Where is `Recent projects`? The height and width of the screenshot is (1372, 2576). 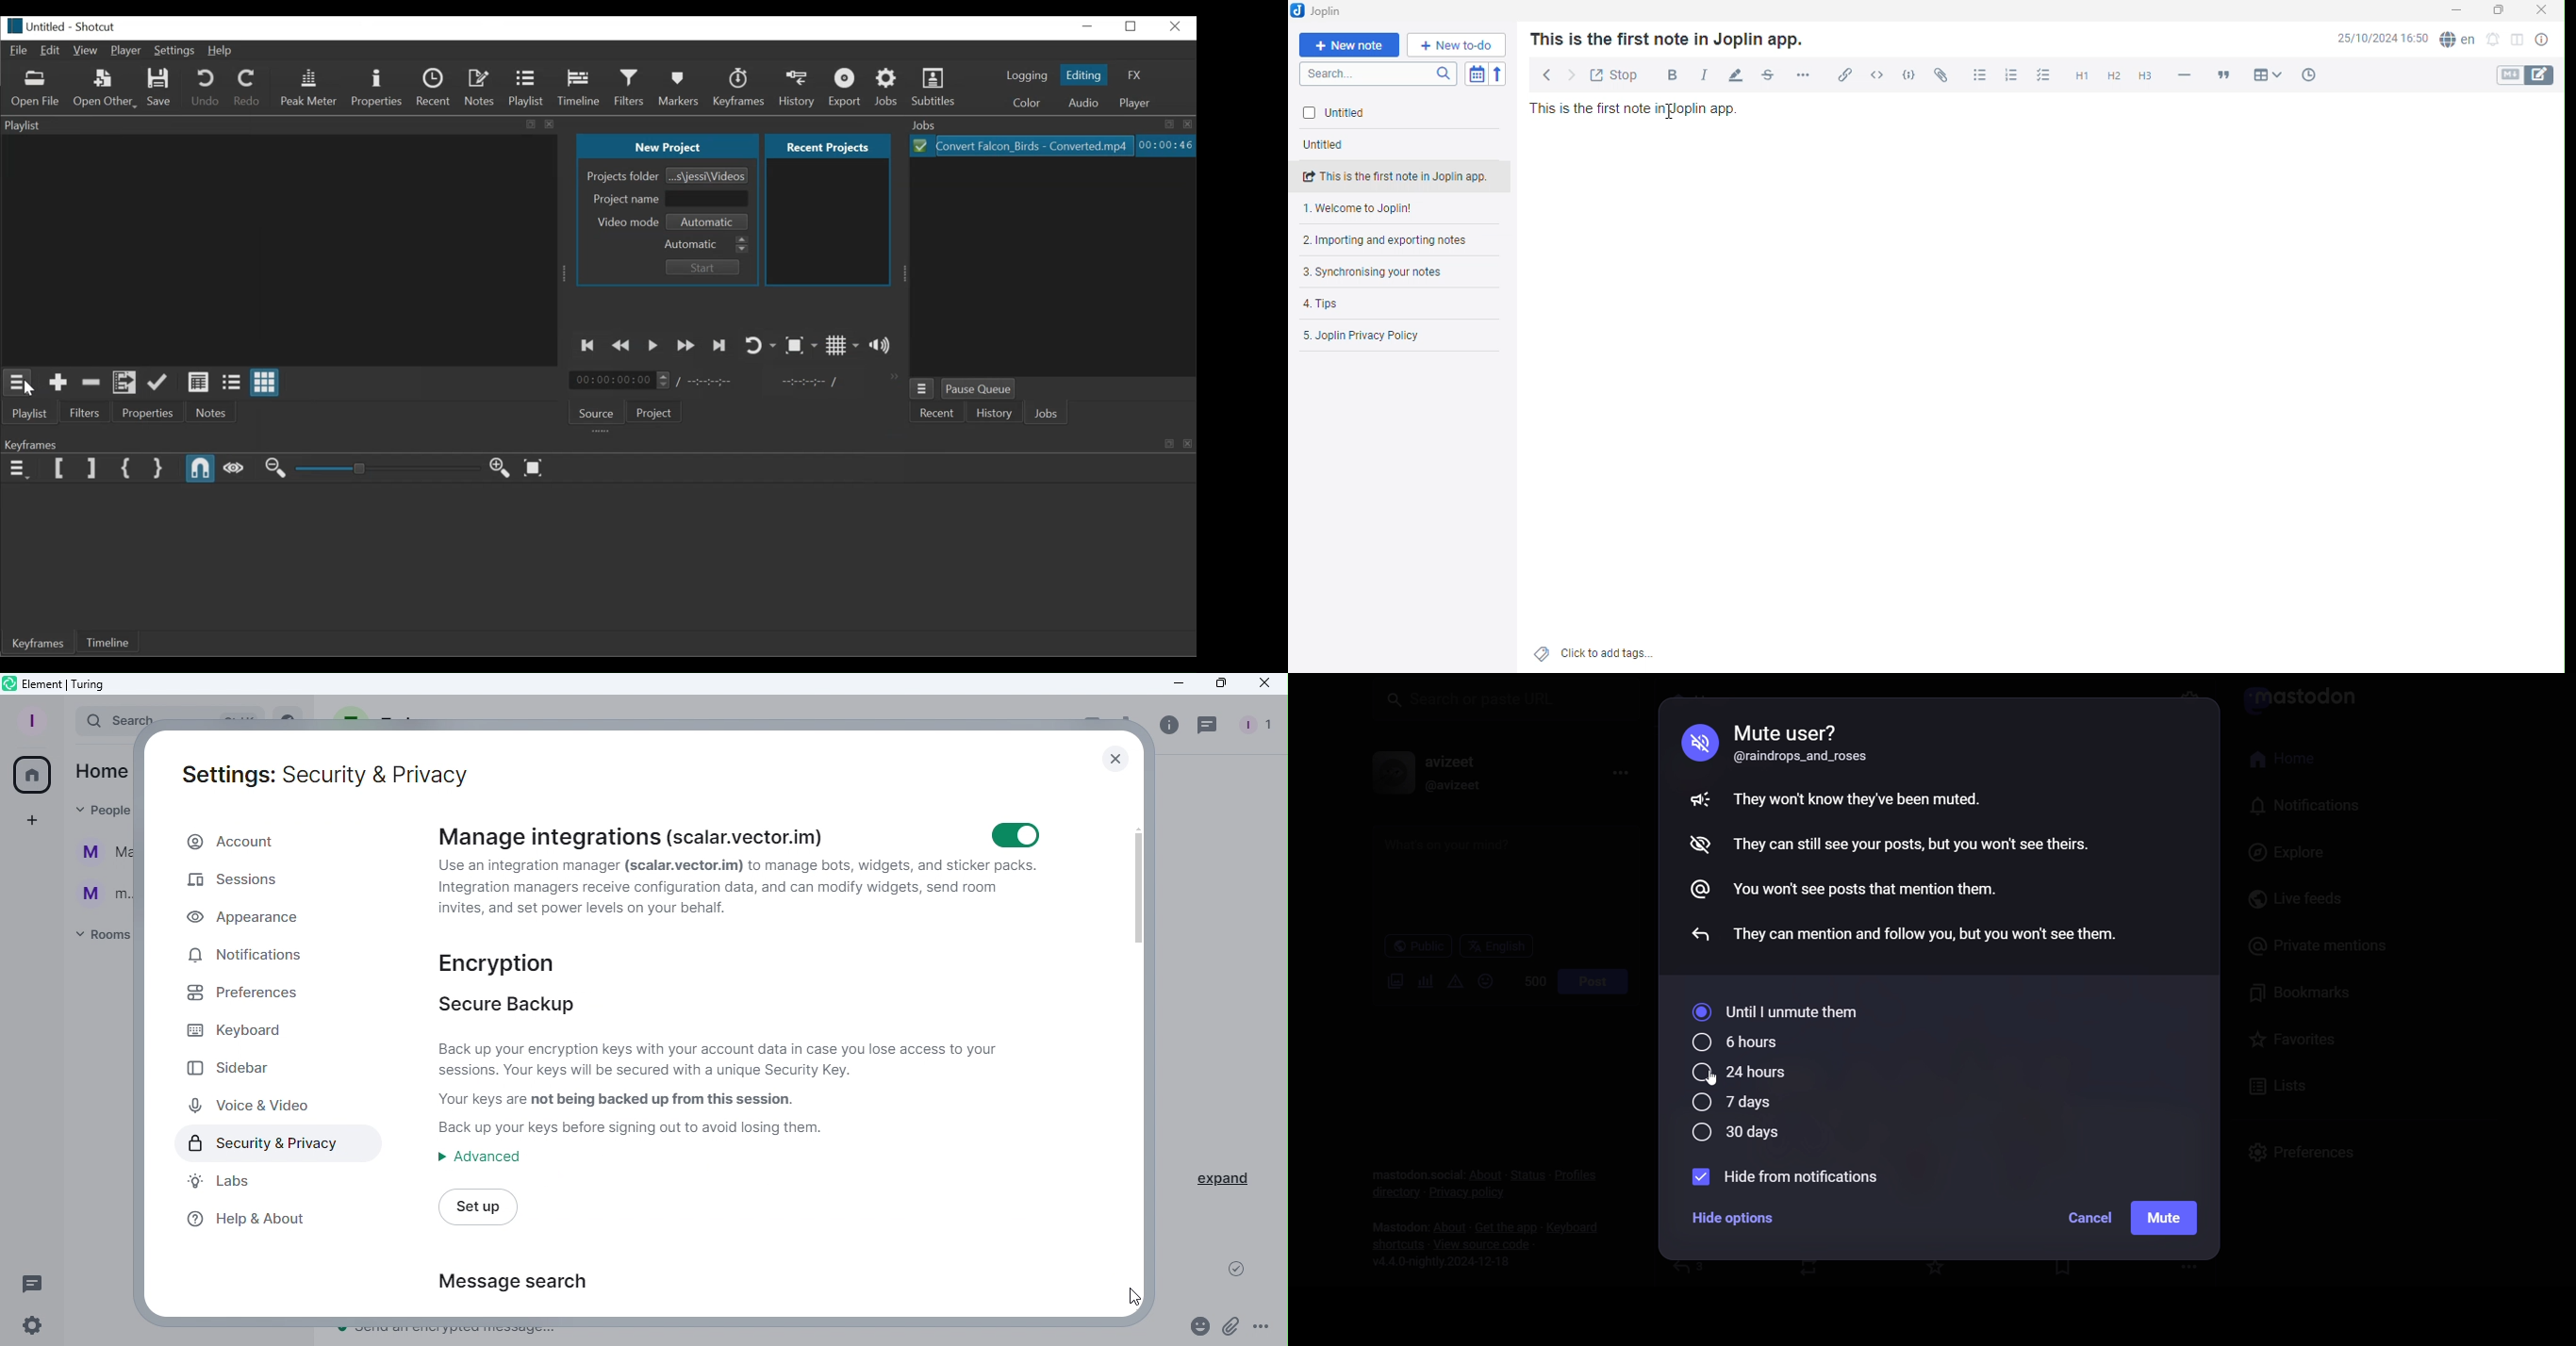
Recent projects is located at coordinates (828, 224).